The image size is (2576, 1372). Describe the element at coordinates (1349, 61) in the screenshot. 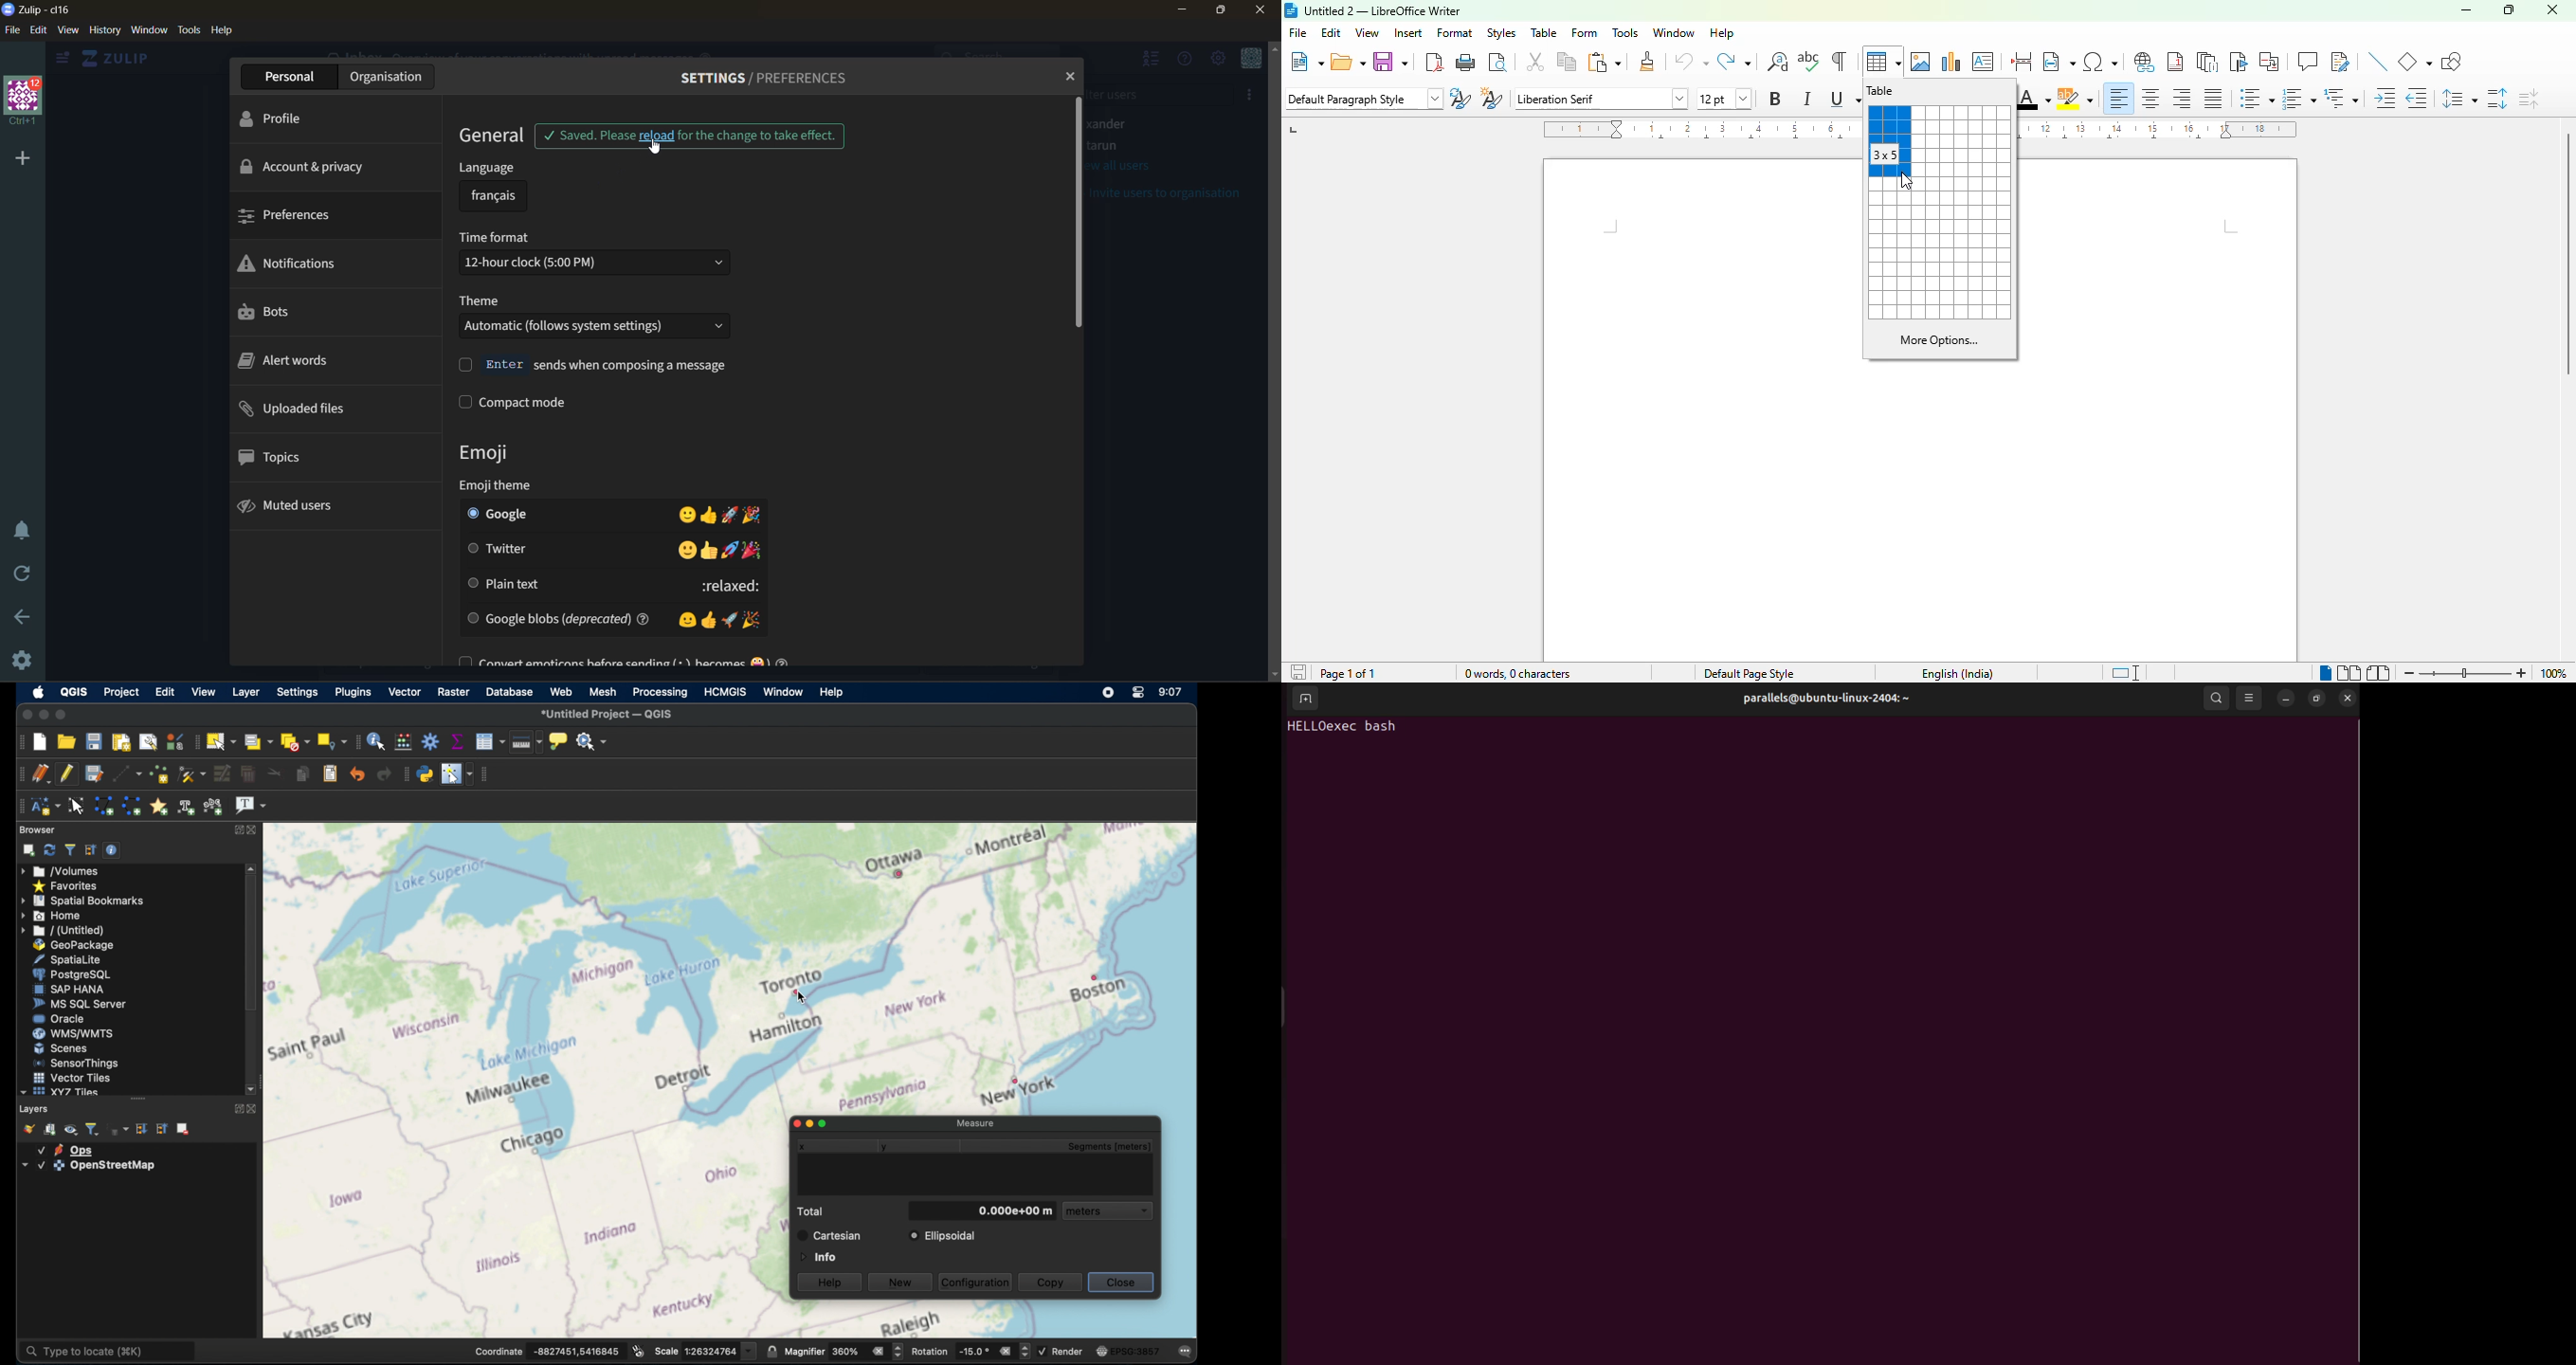

I see `open` at that location.